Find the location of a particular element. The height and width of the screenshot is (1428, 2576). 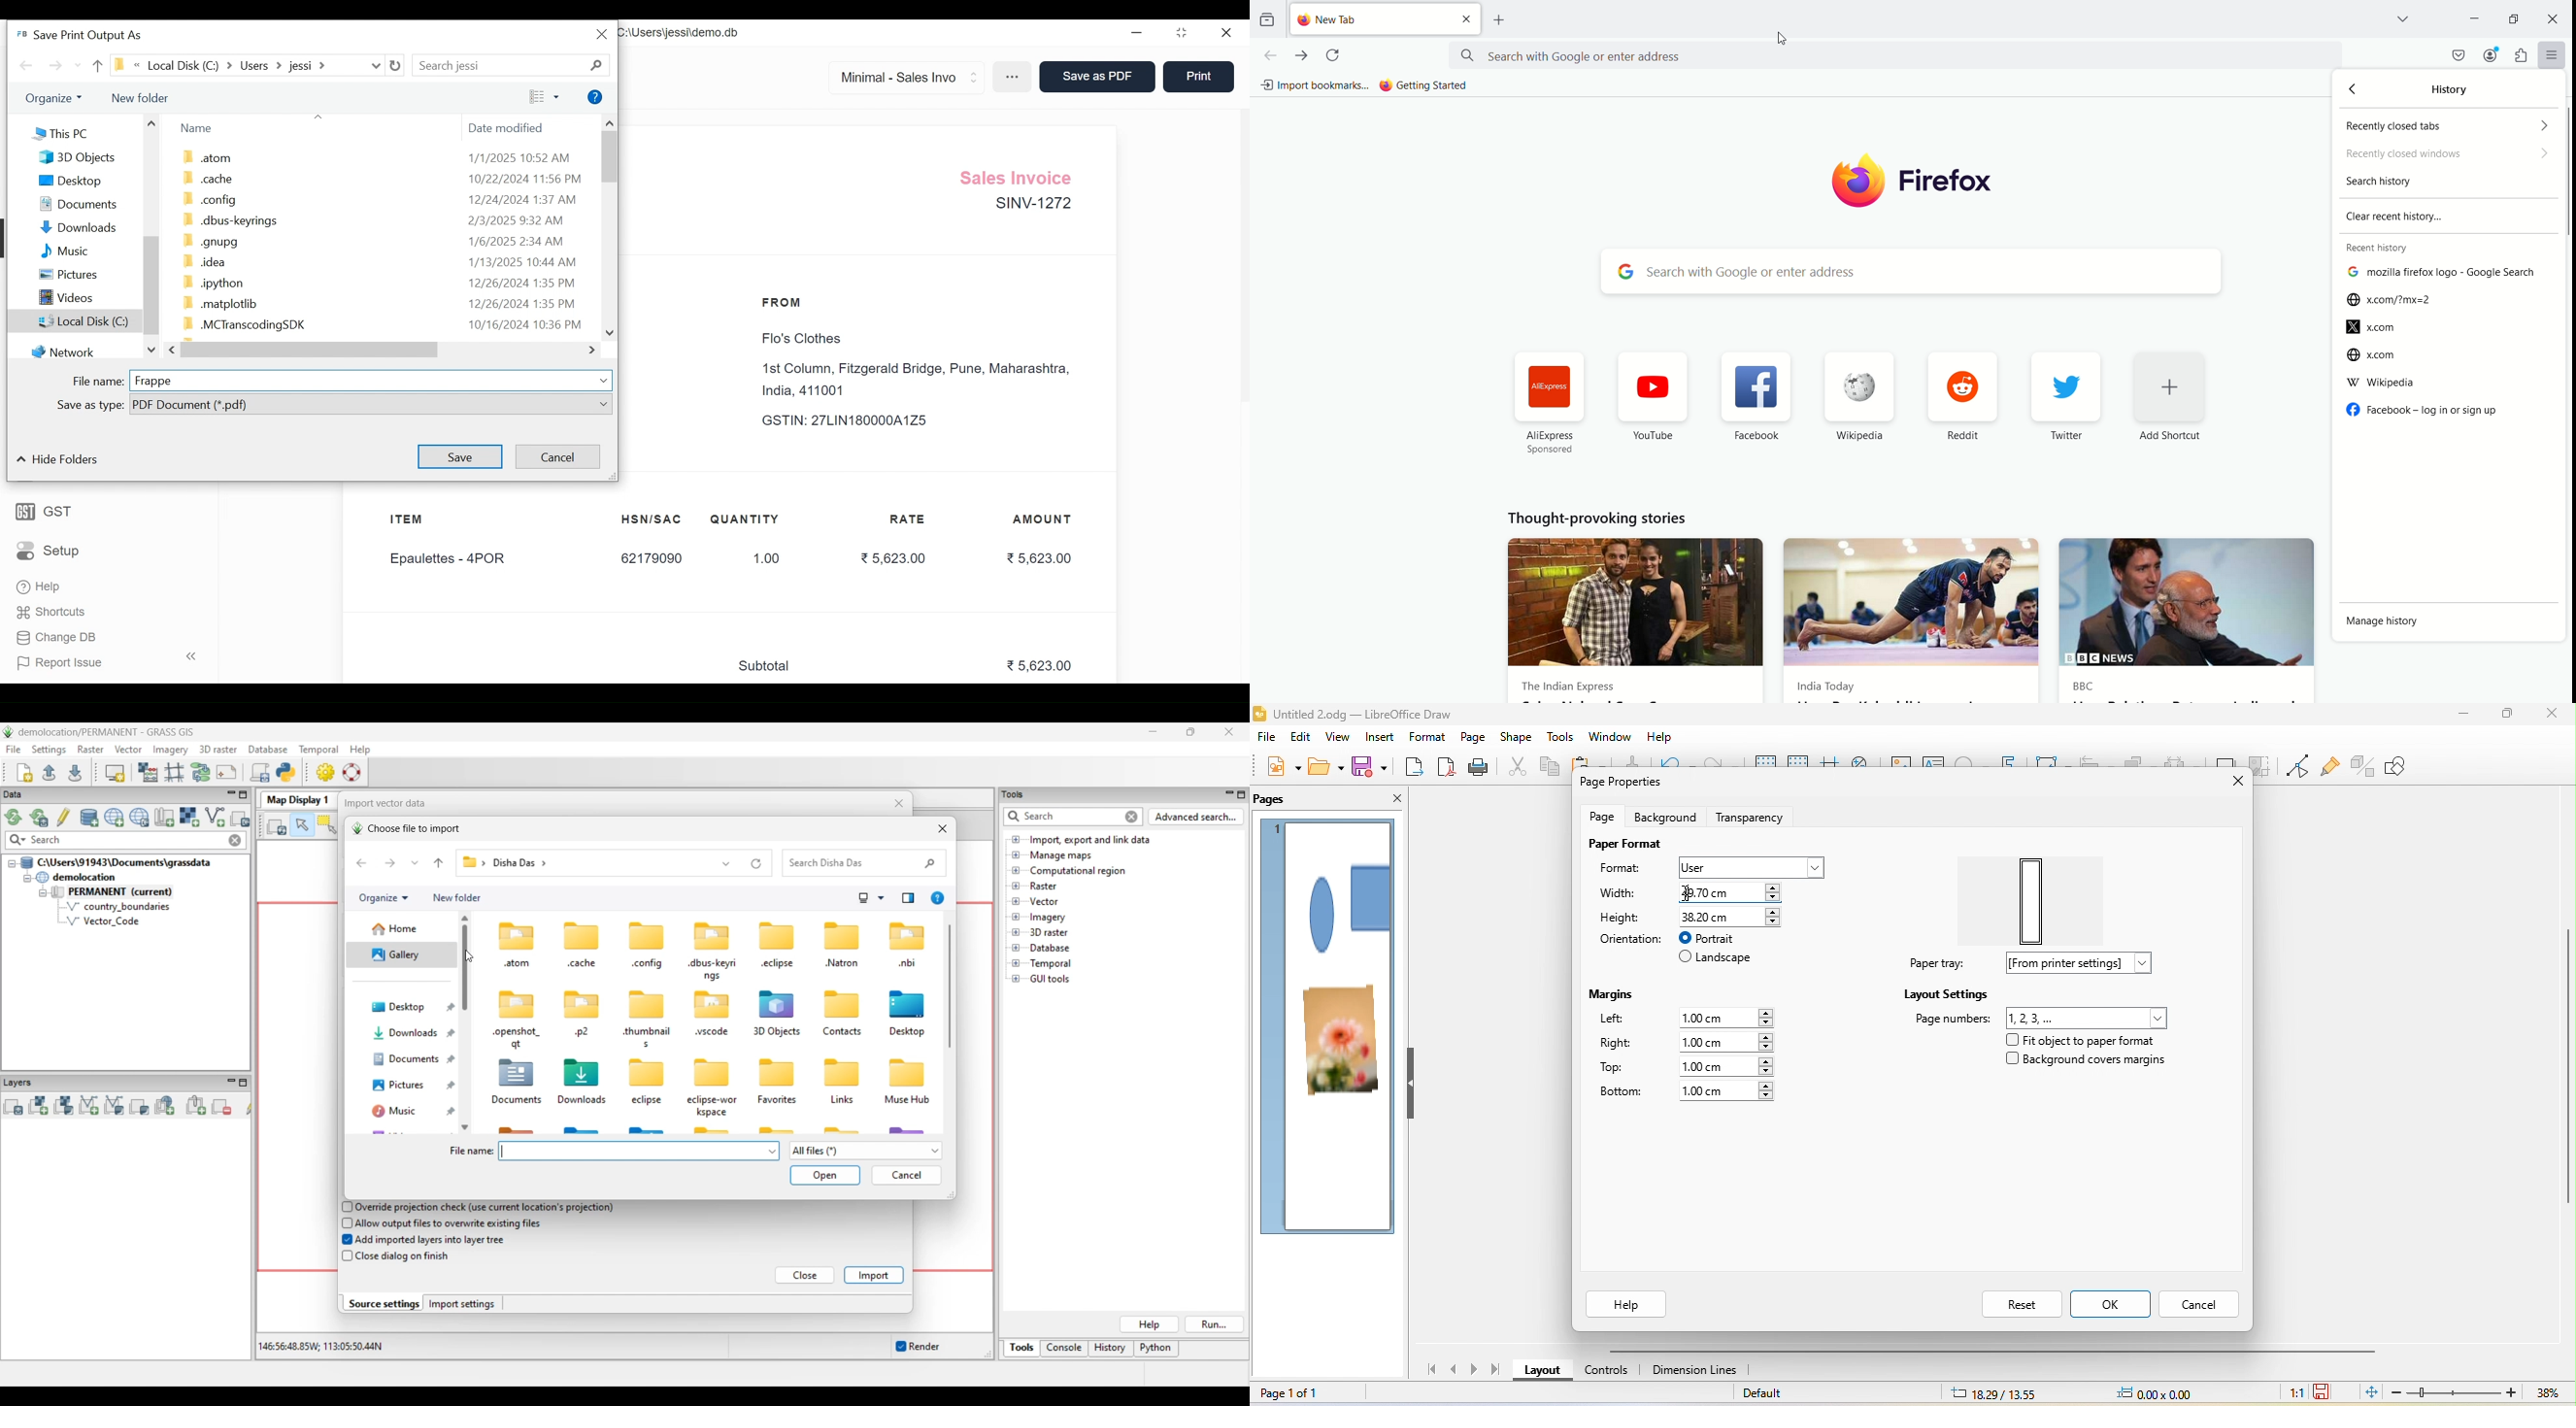

1/1/2025 10:52 AM is located at coordinates (521, 157).